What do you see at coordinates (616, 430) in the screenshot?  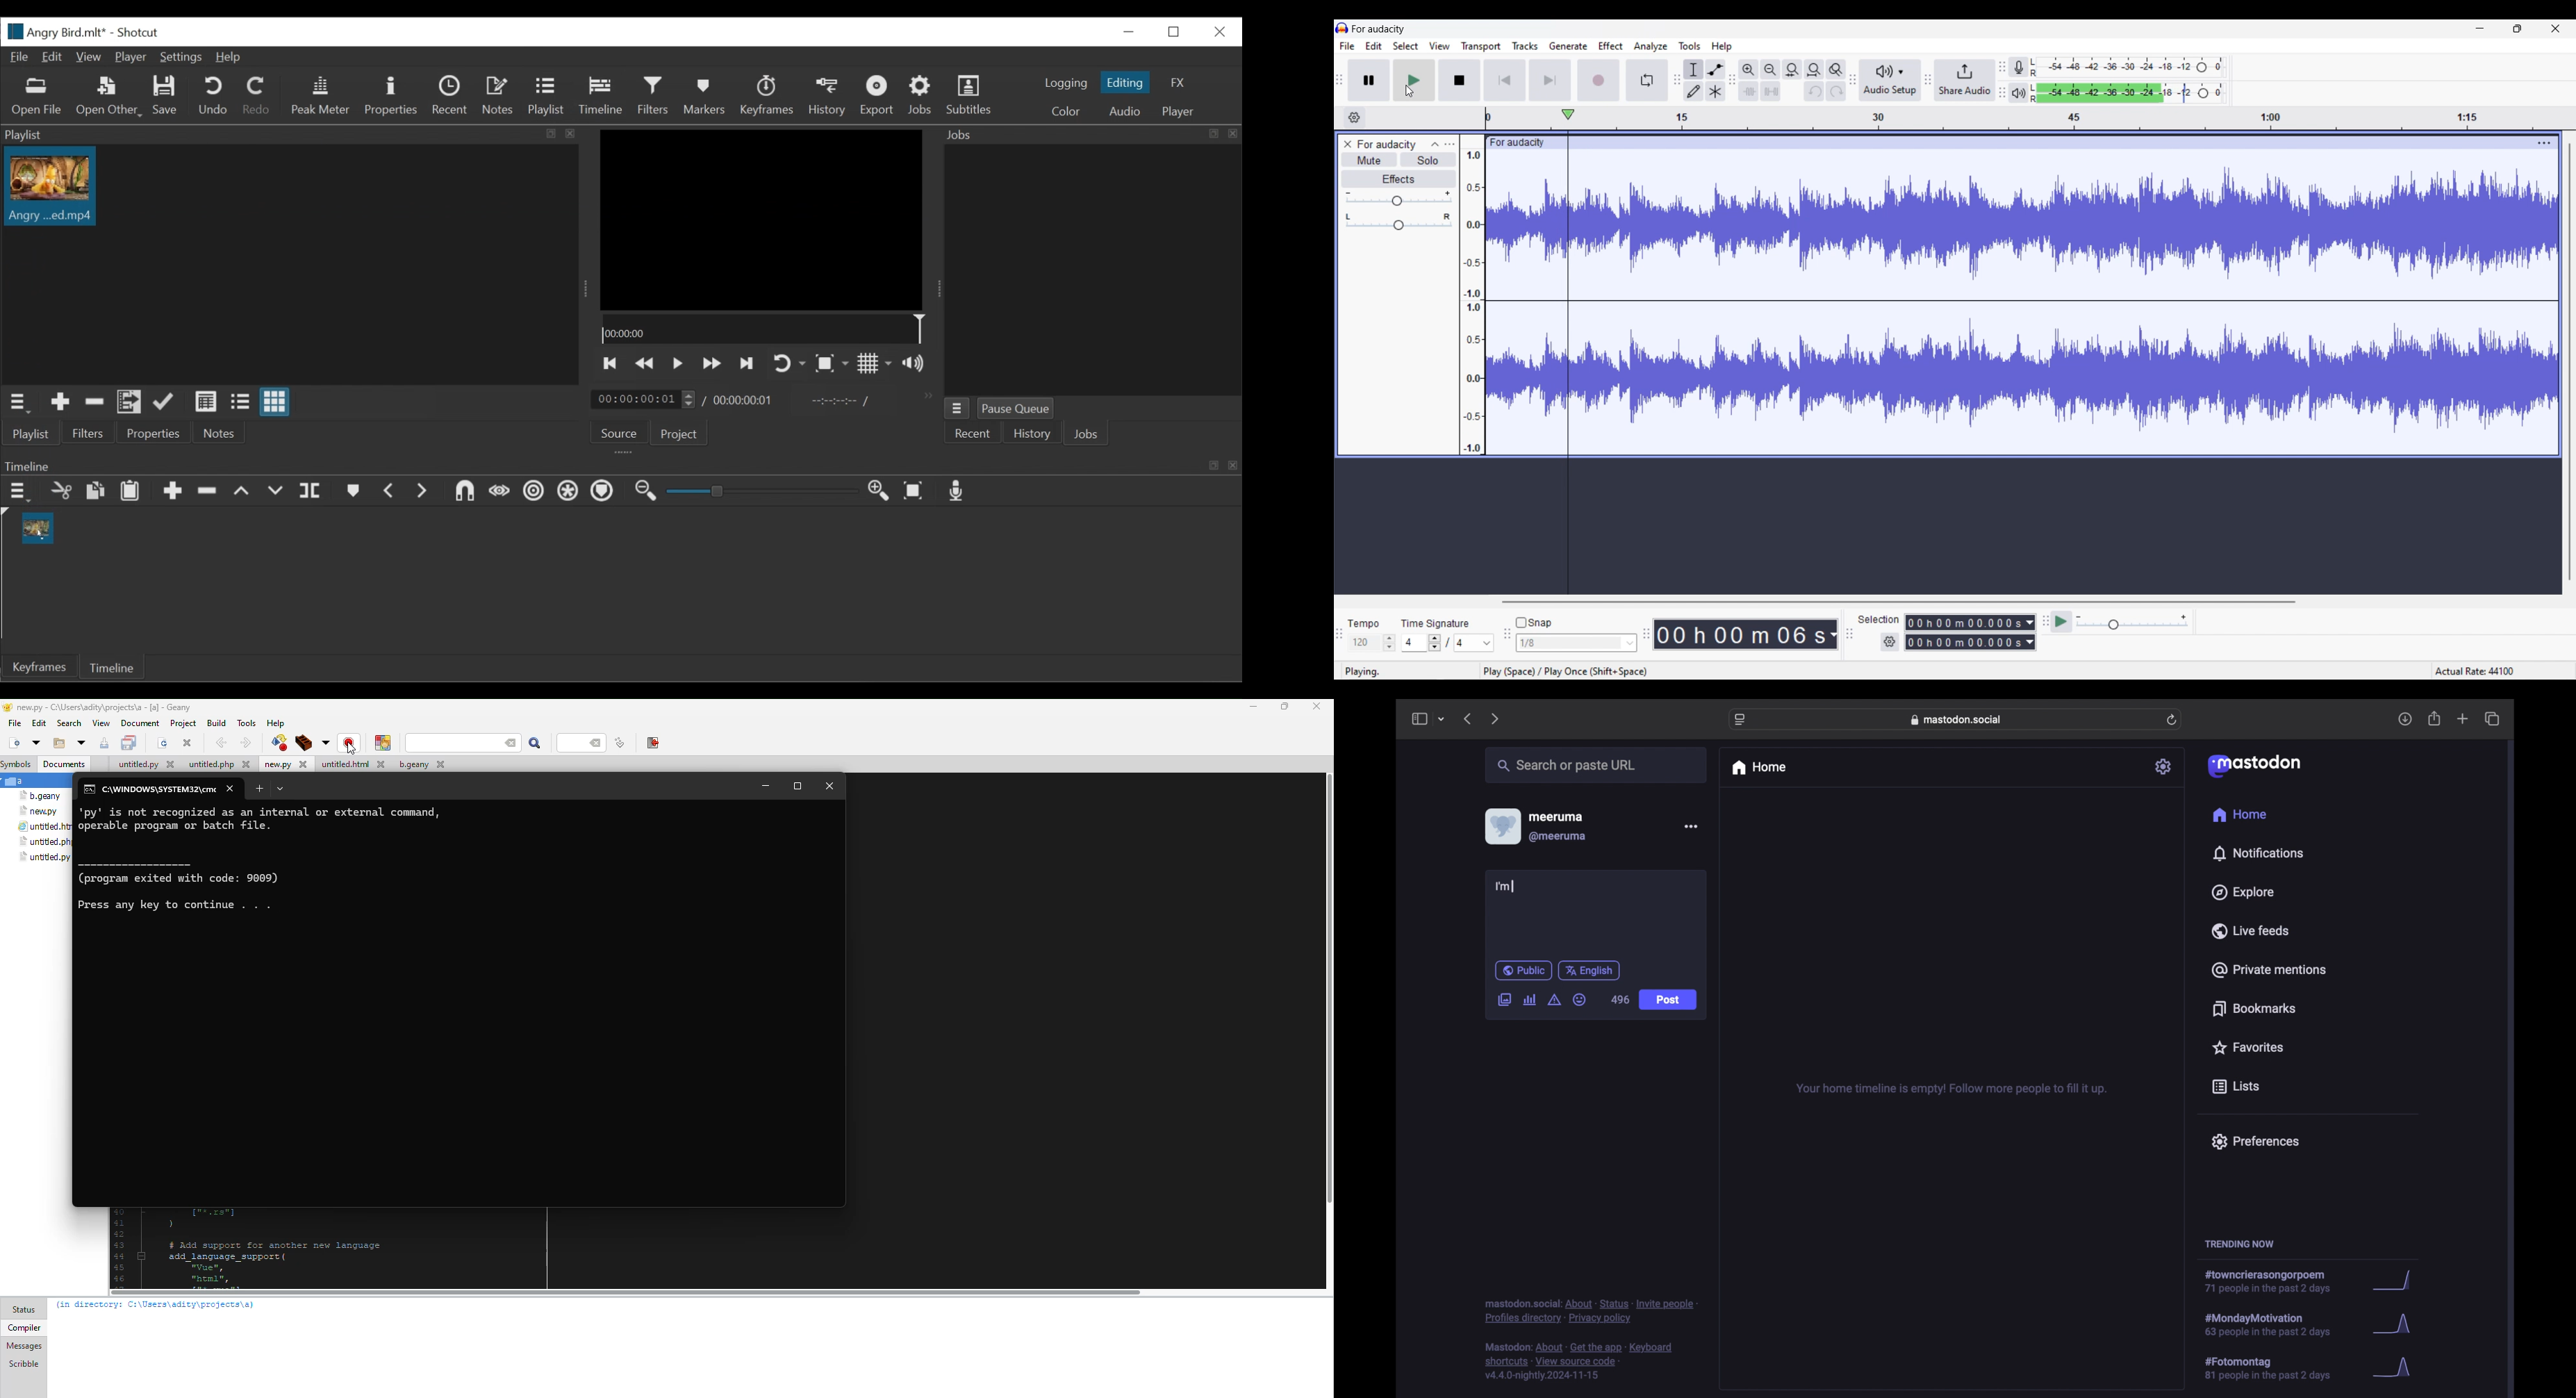 I see `Source` at bounding box center [616, 430].